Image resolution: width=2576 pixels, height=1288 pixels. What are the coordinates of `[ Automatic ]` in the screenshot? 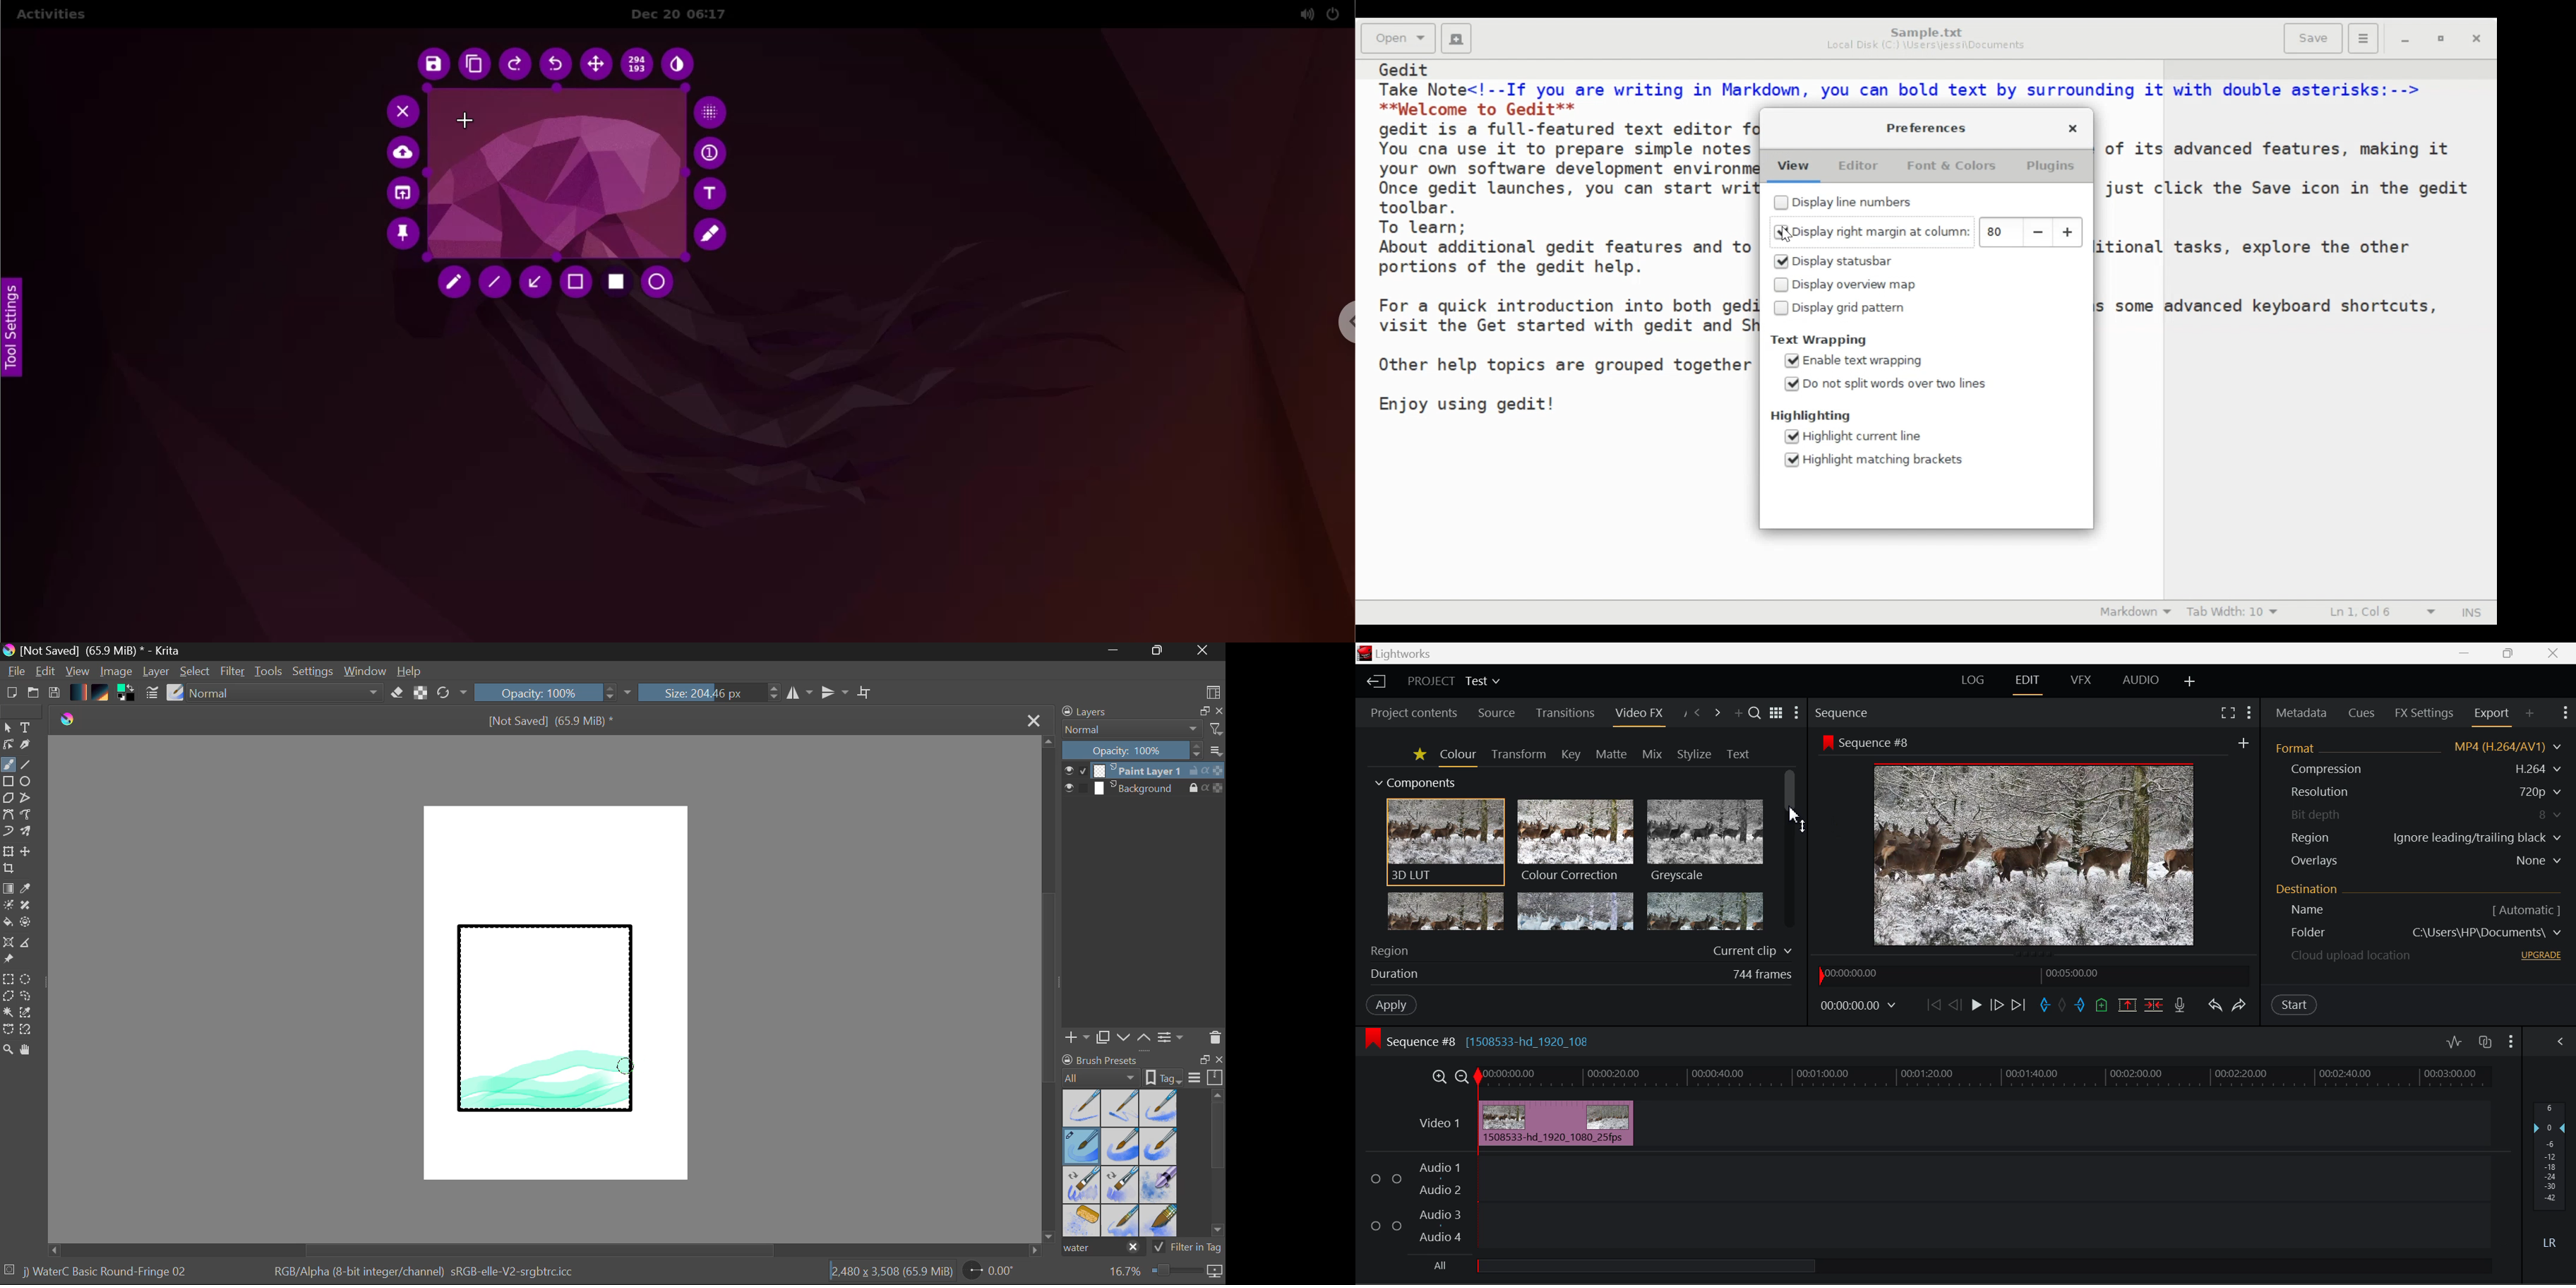 It's located at (2527, 910).